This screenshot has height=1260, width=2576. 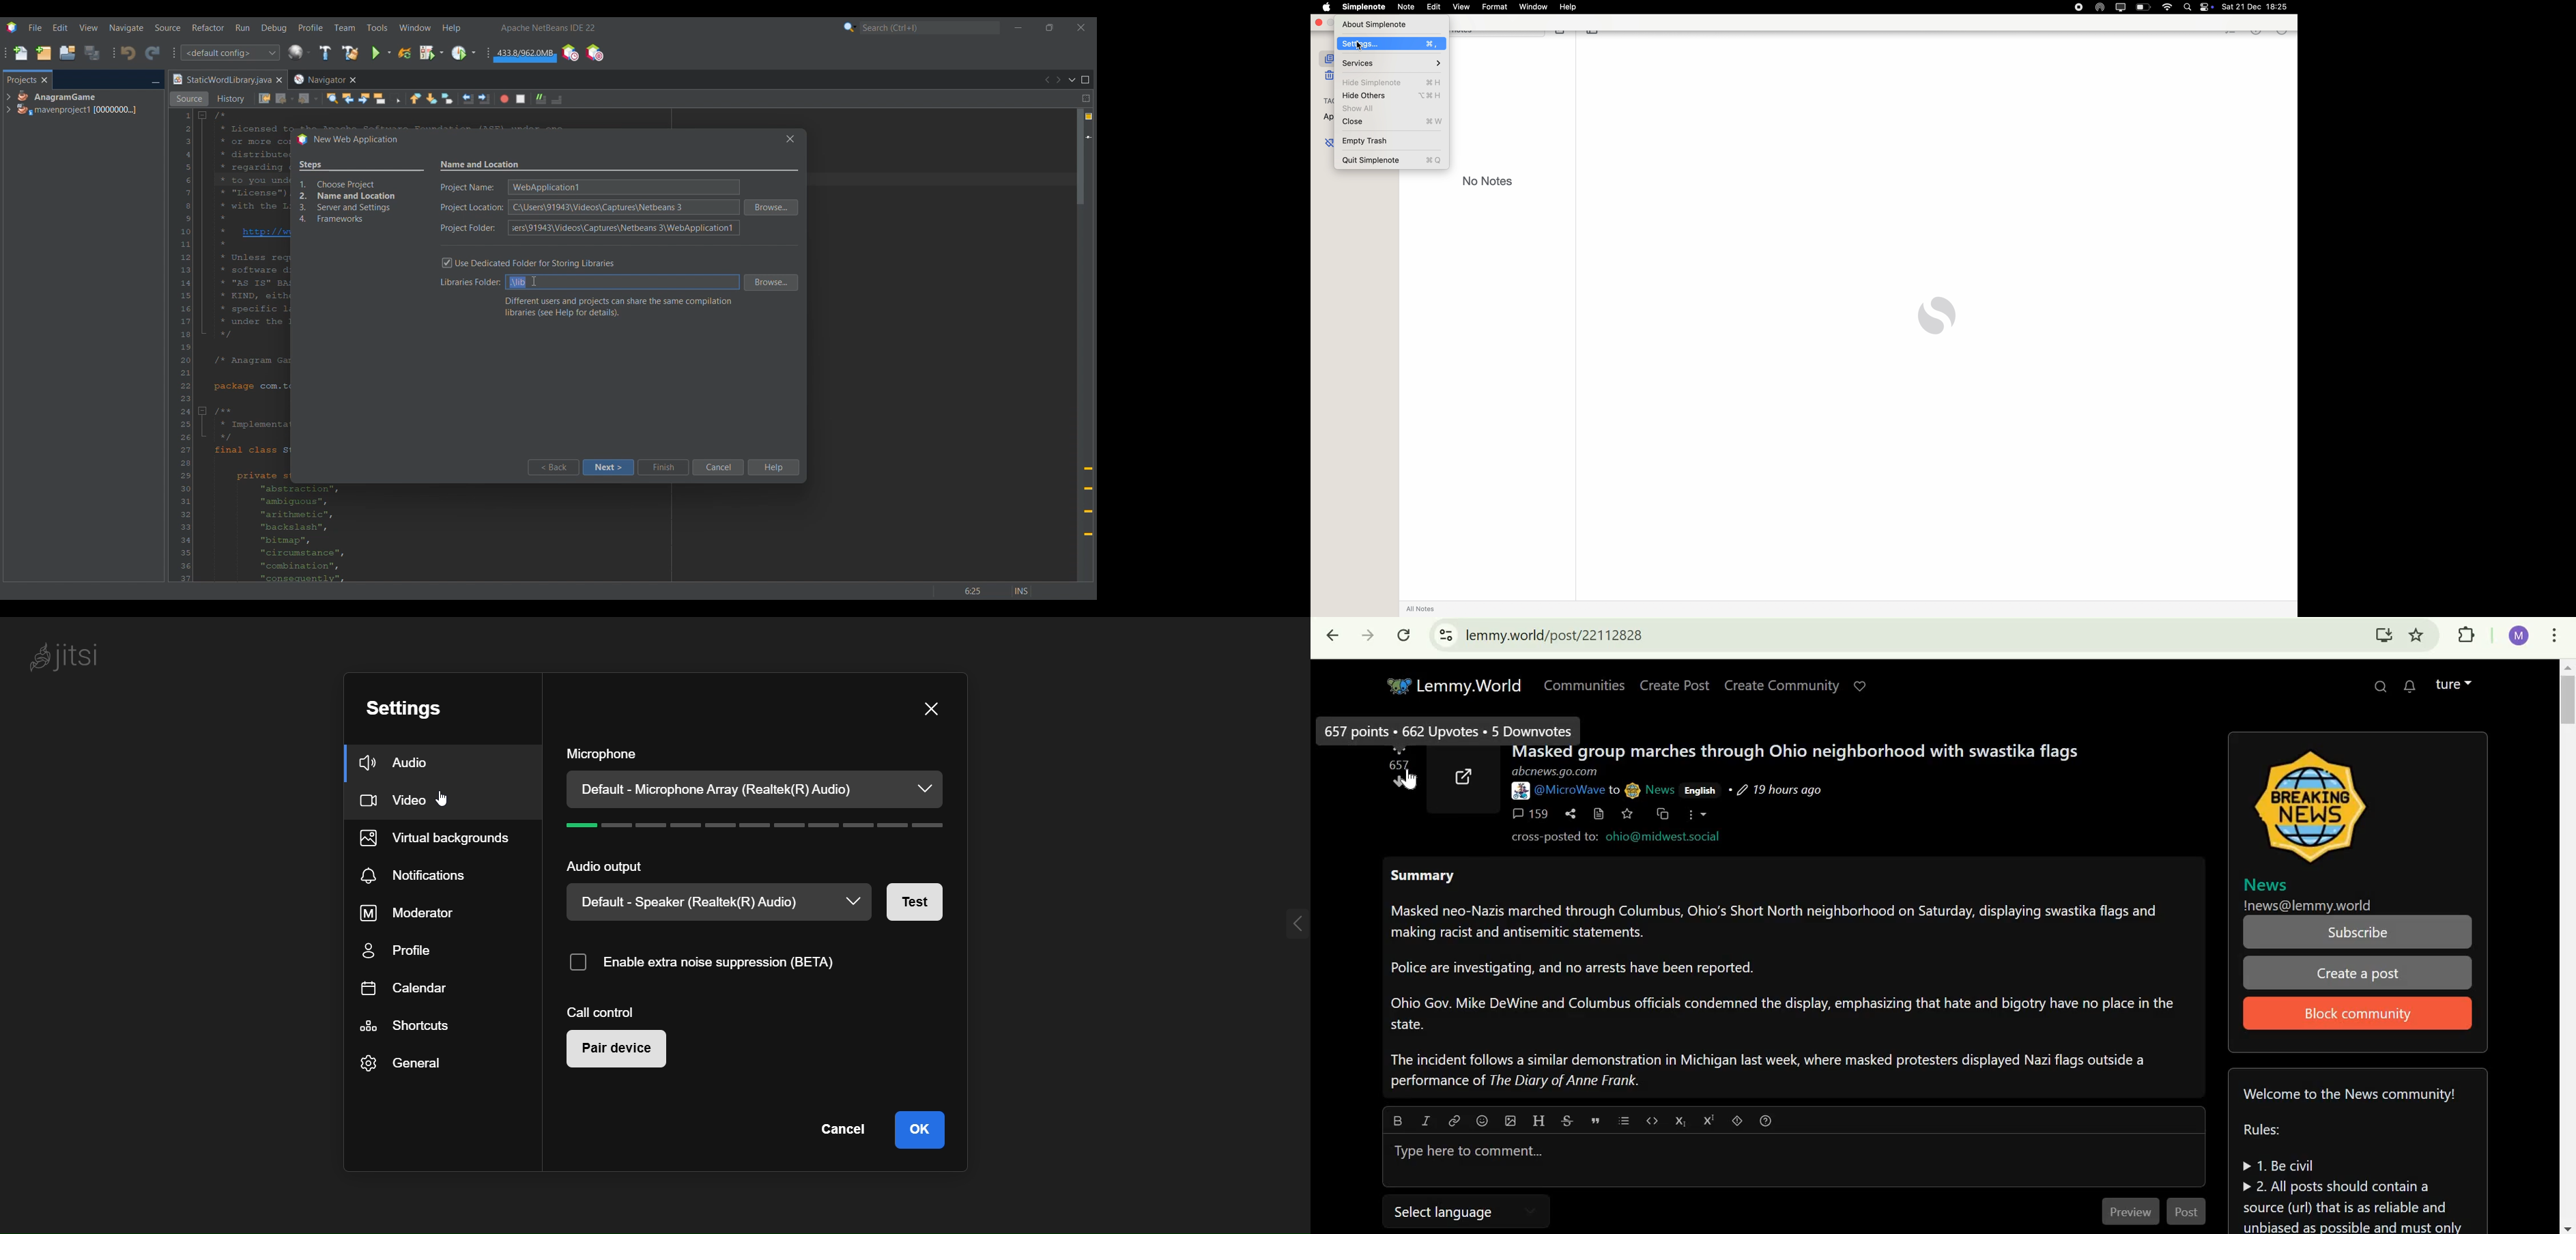 I want to click on stop recording, so click(x=2077, y=7).